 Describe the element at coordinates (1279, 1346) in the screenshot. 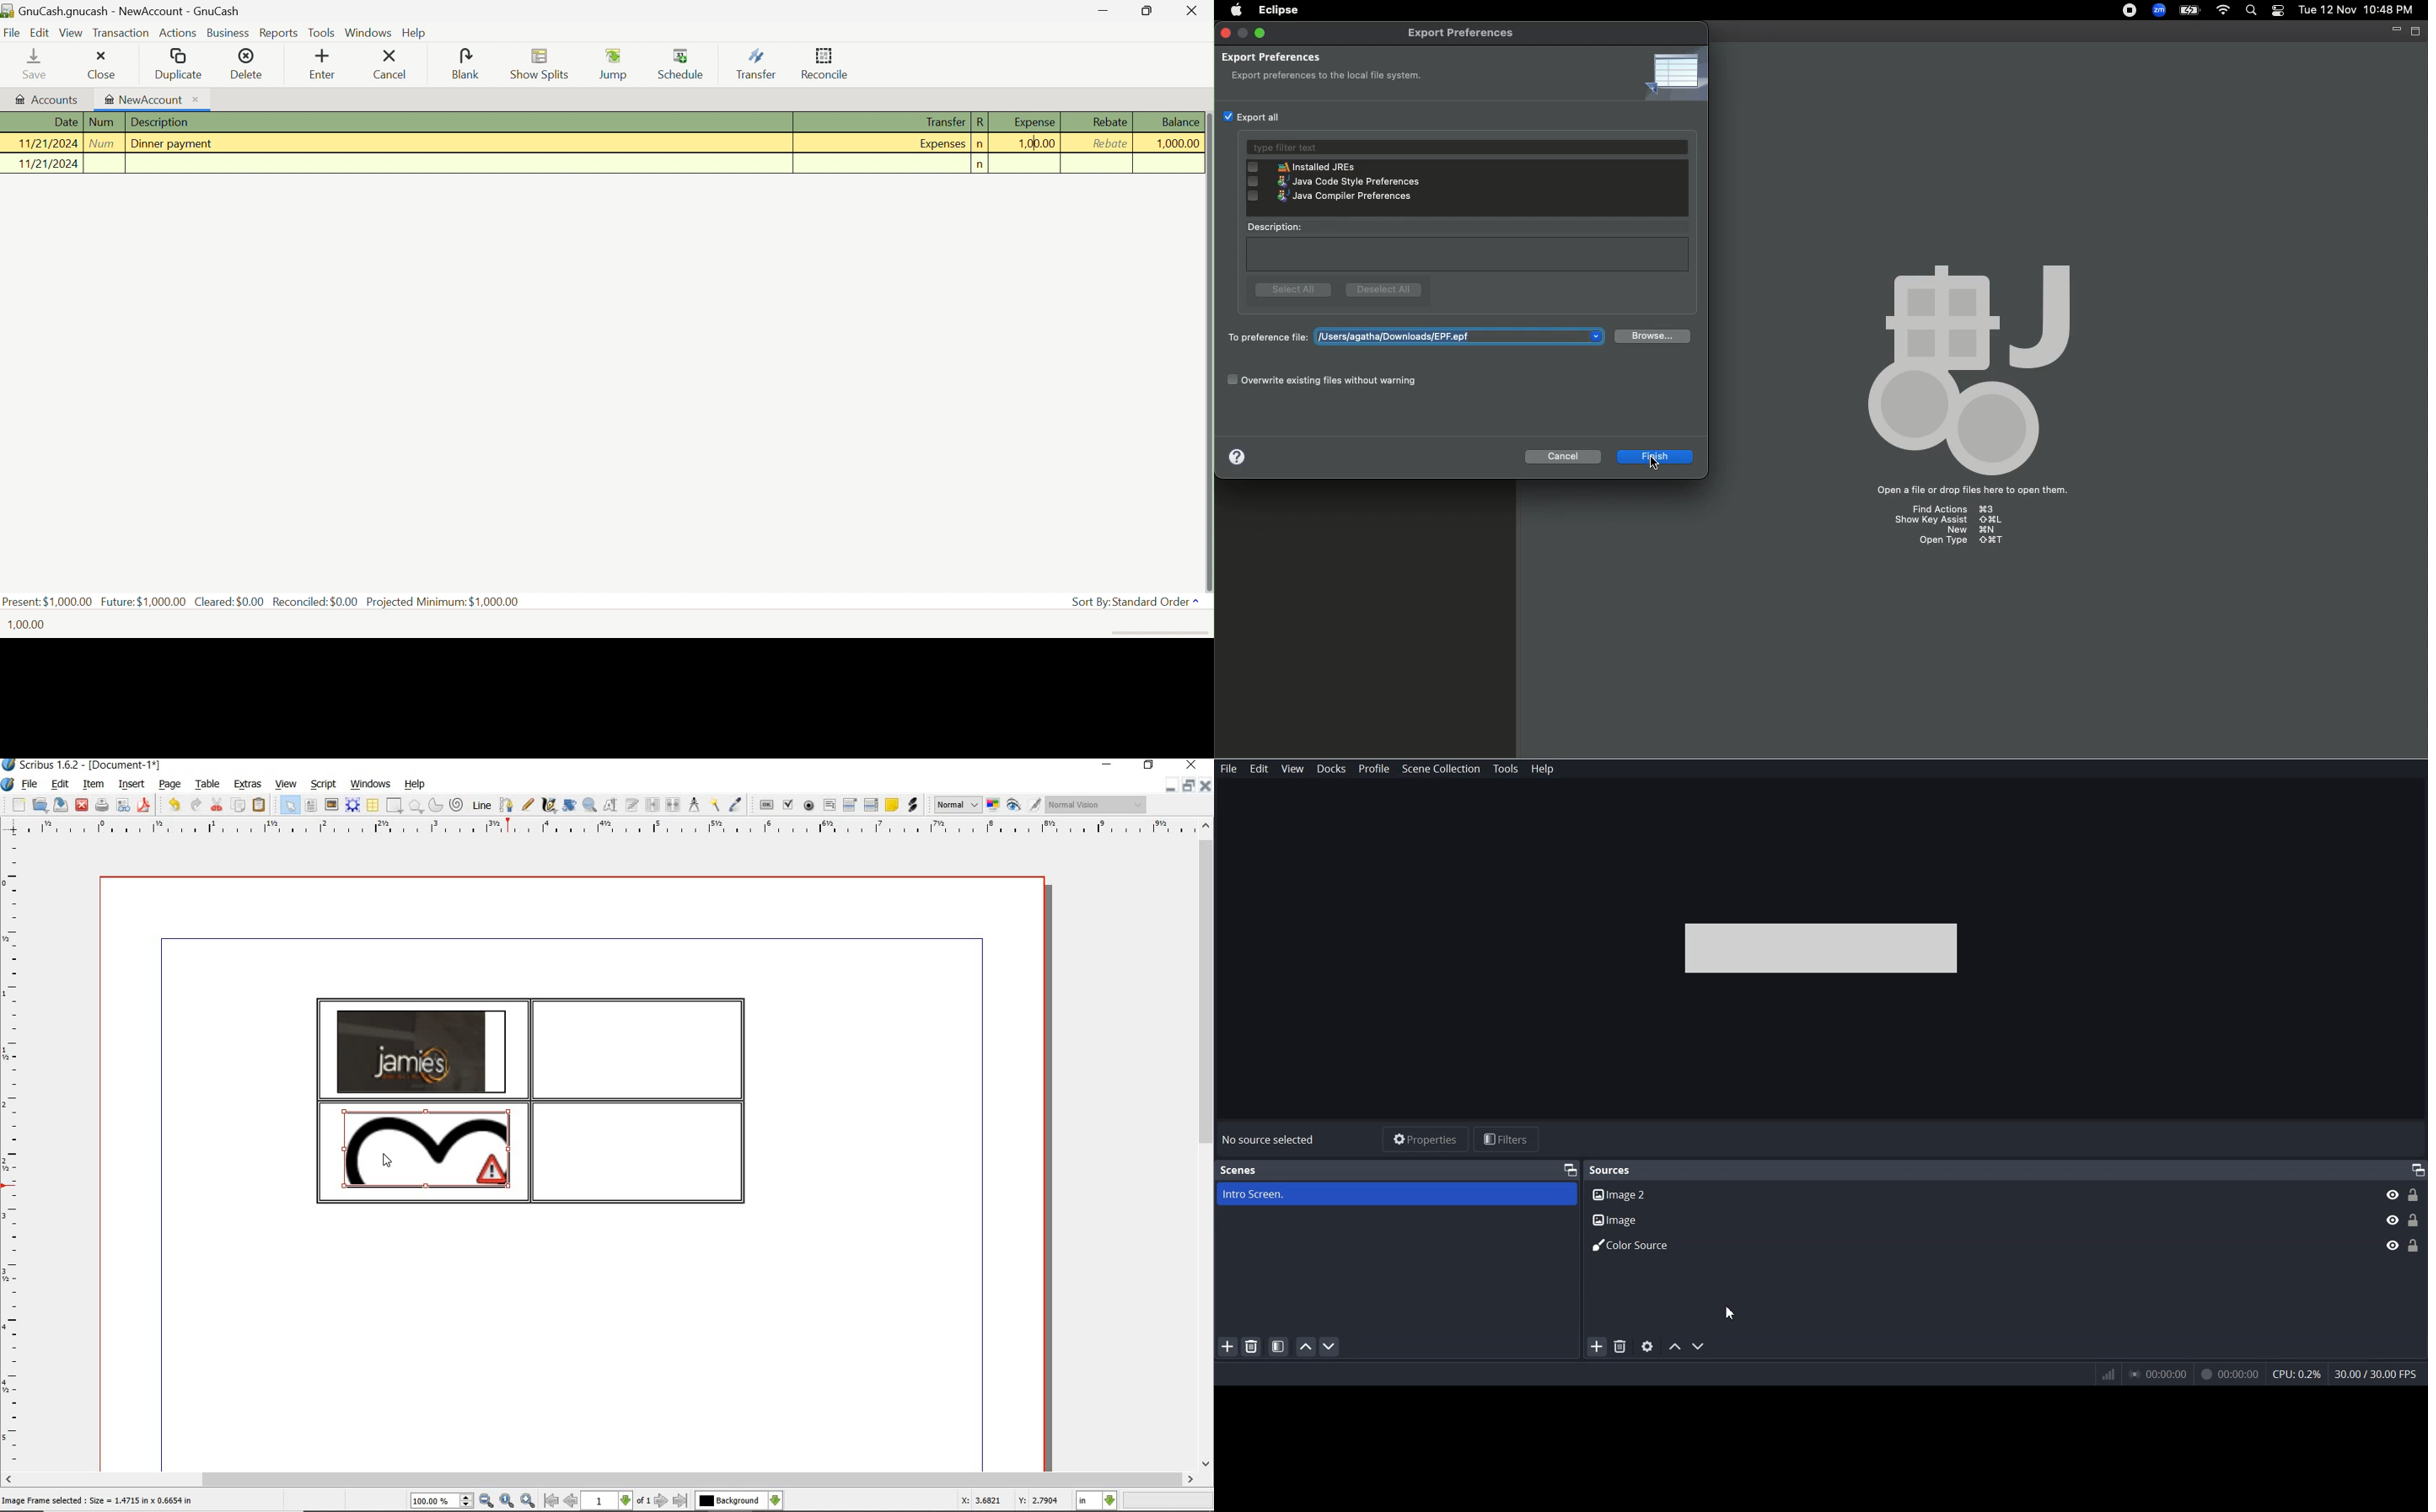

I see `Open scene Filters` at that location.